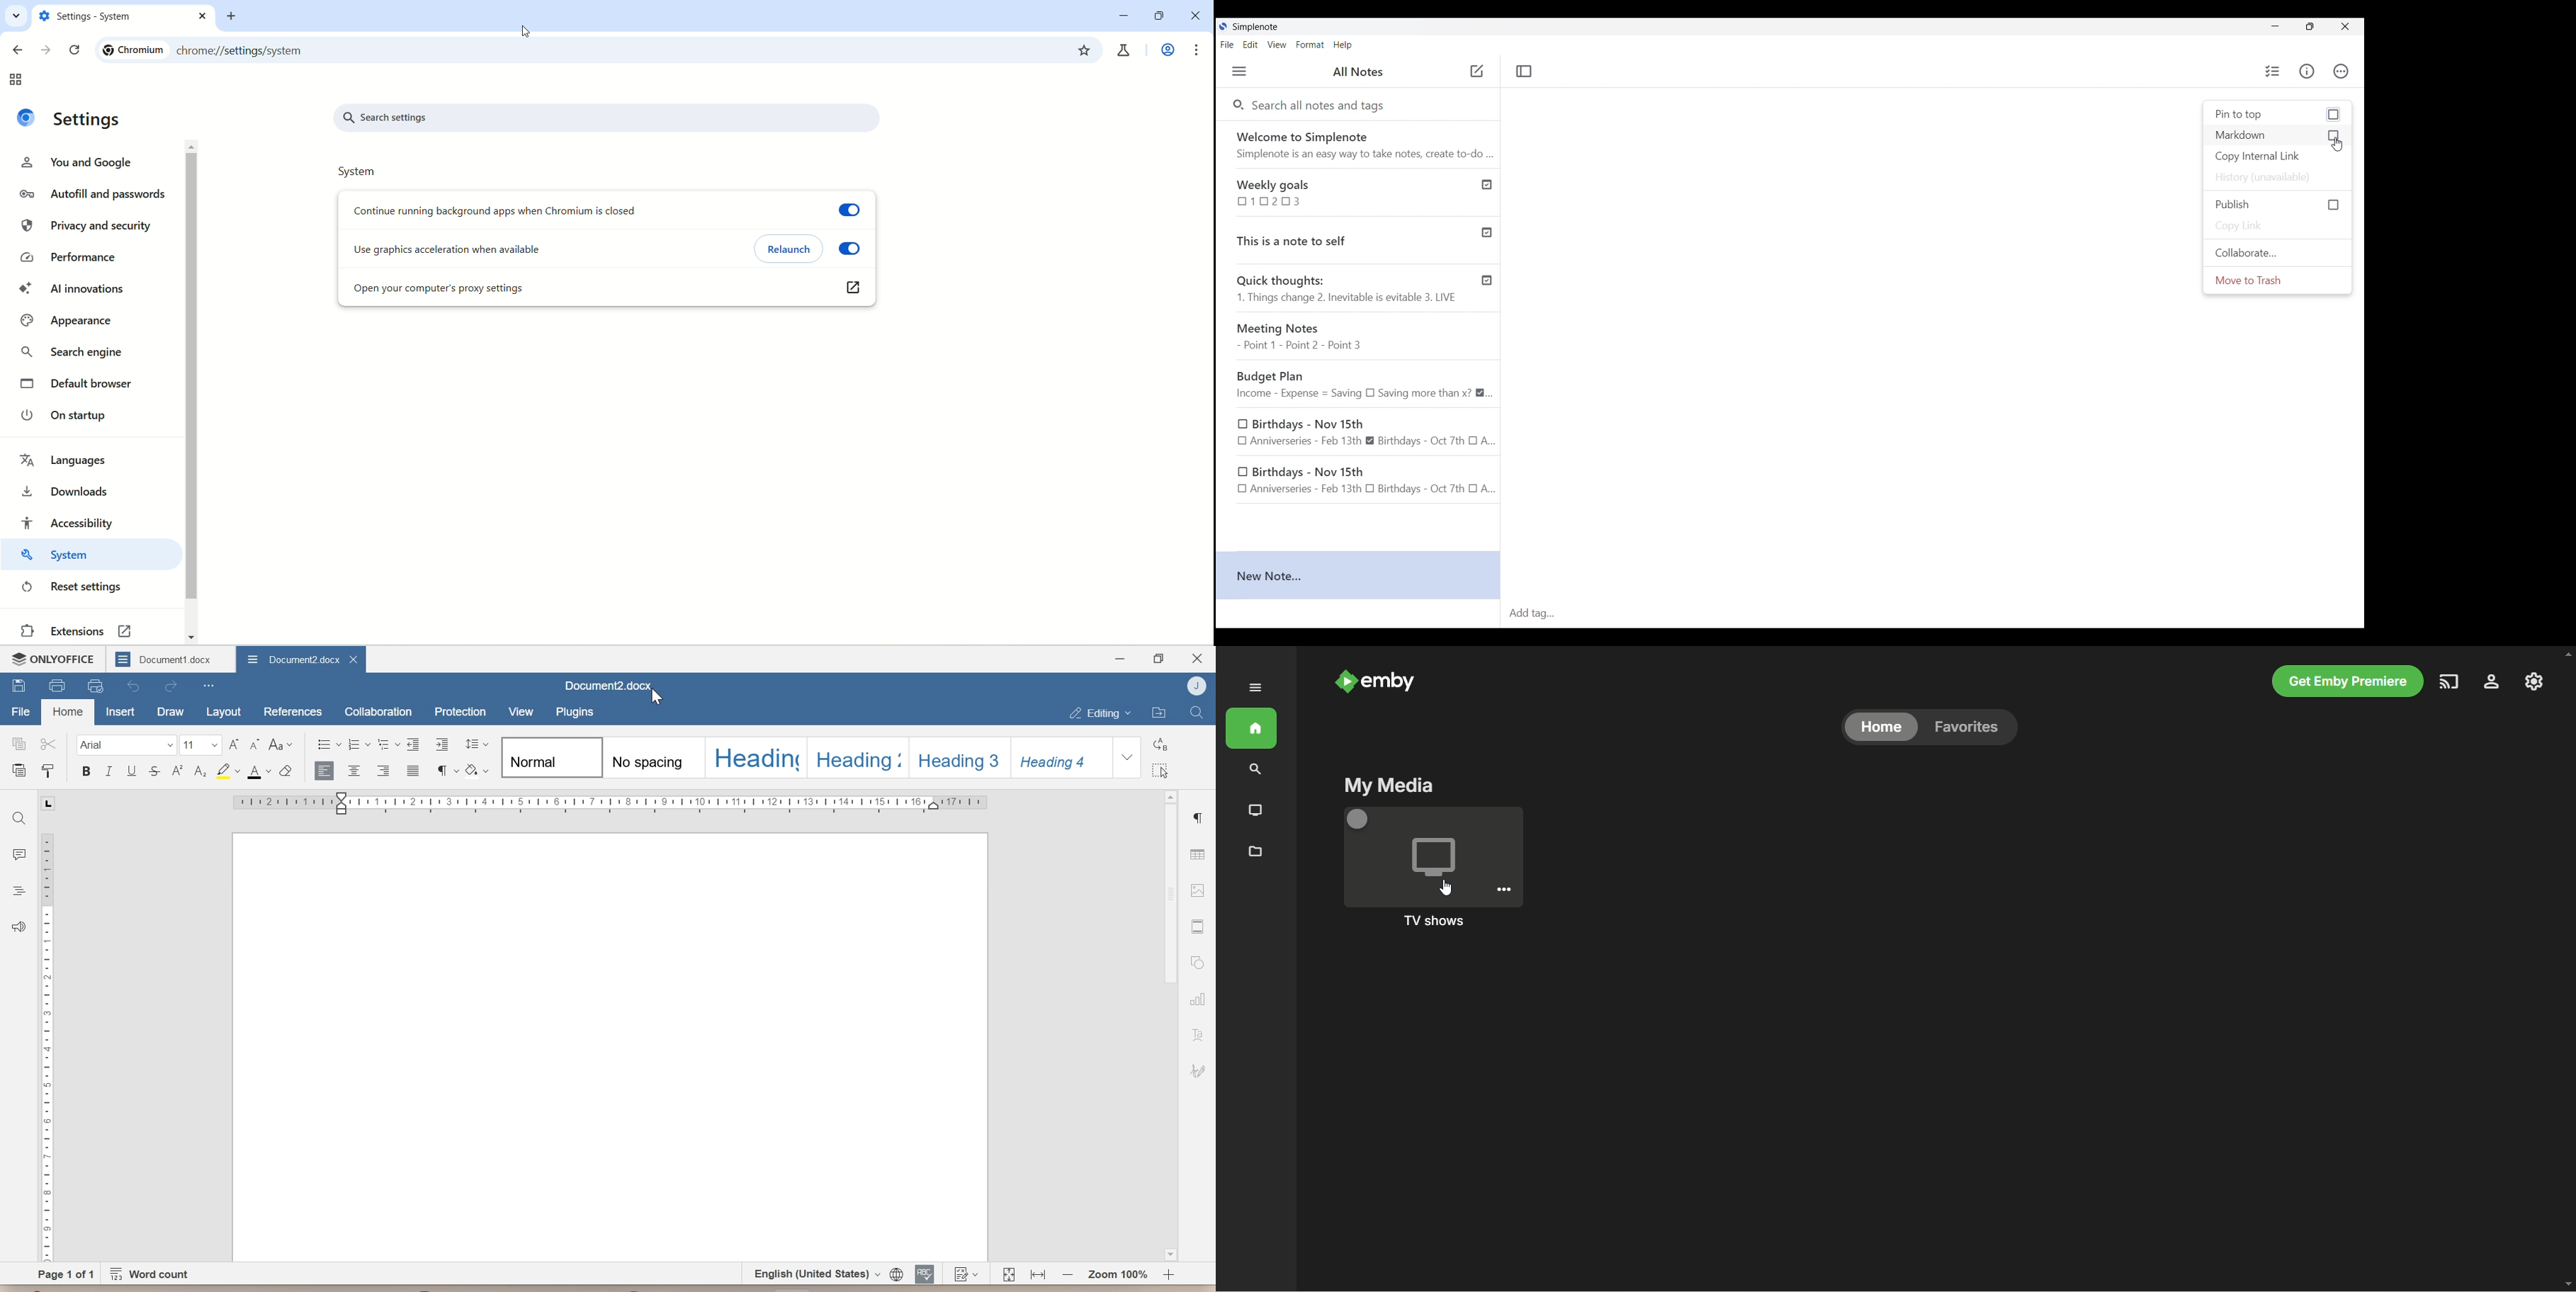 Image resolution: width=2576 pixels, height=1316 pixels. What do you see at coordinates (1198, 1036) in the screenshot?
I see `Text` at bounding box center [1198, 1036].